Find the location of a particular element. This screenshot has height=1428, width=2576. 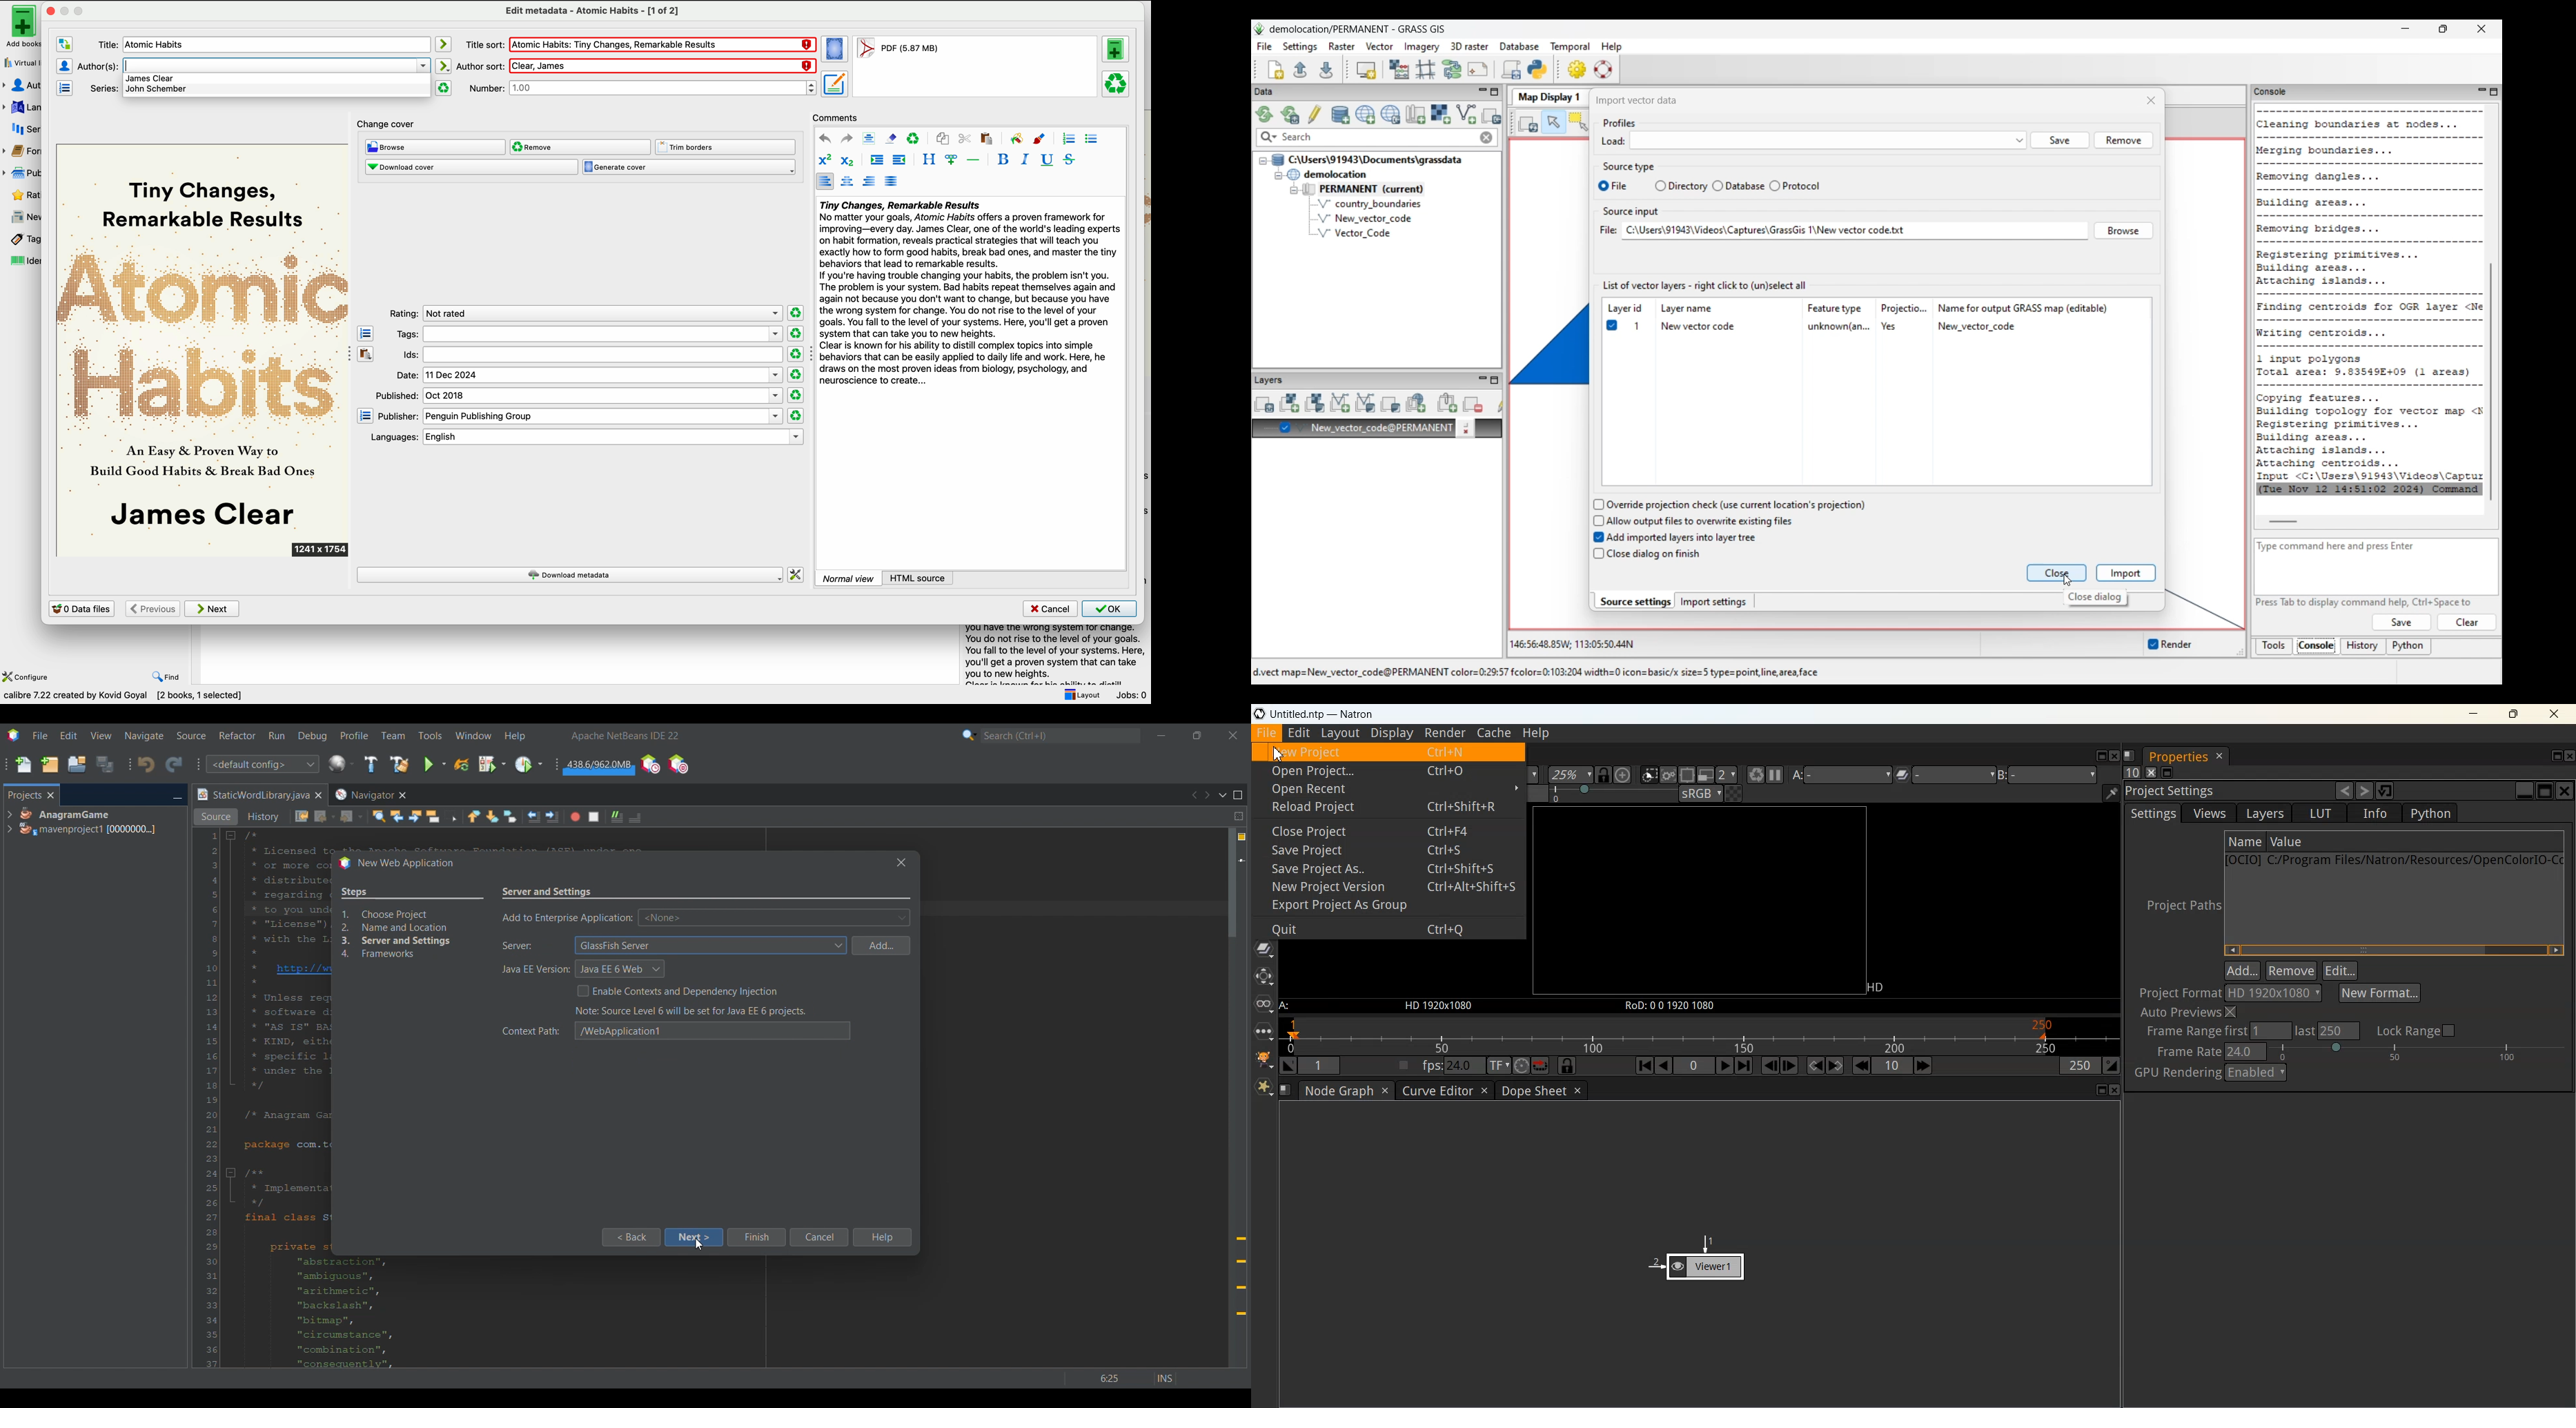

languages: english is located at coordinates (583, 437).